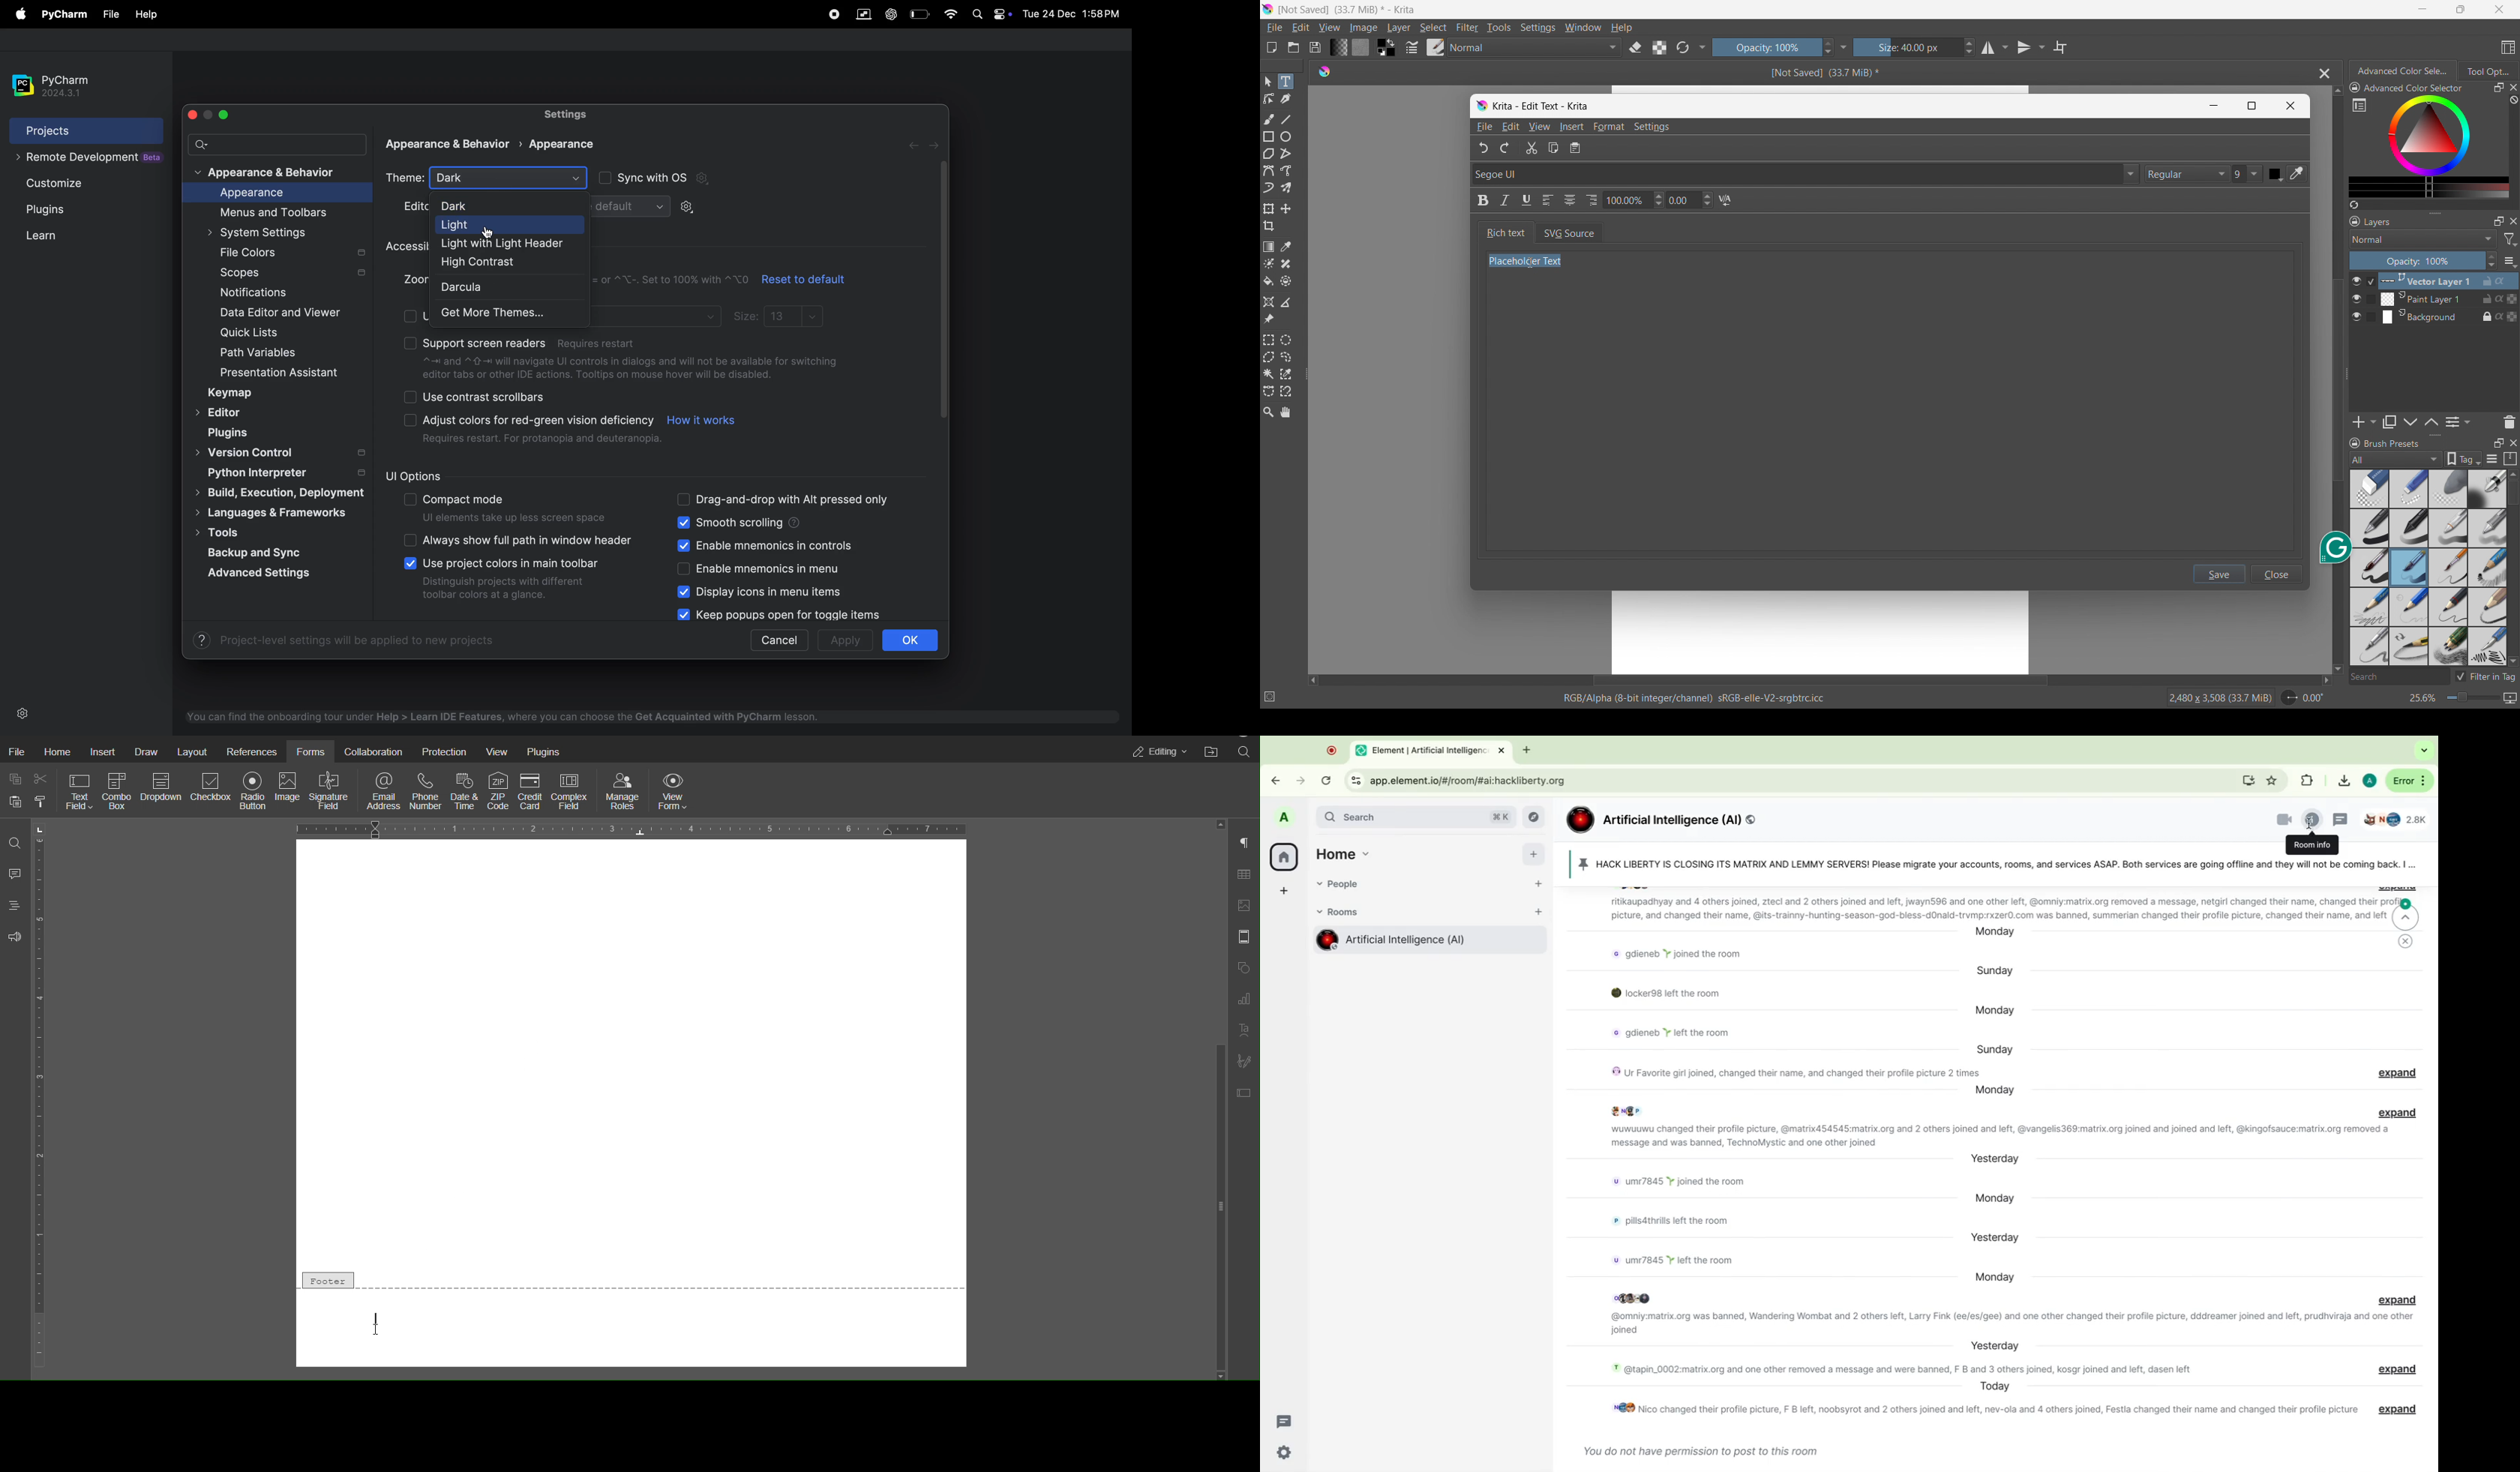  What do you see at coordinates (1245, 876) in the screenshot?
I see `Table Settings` at bounding box center [1245, 876].